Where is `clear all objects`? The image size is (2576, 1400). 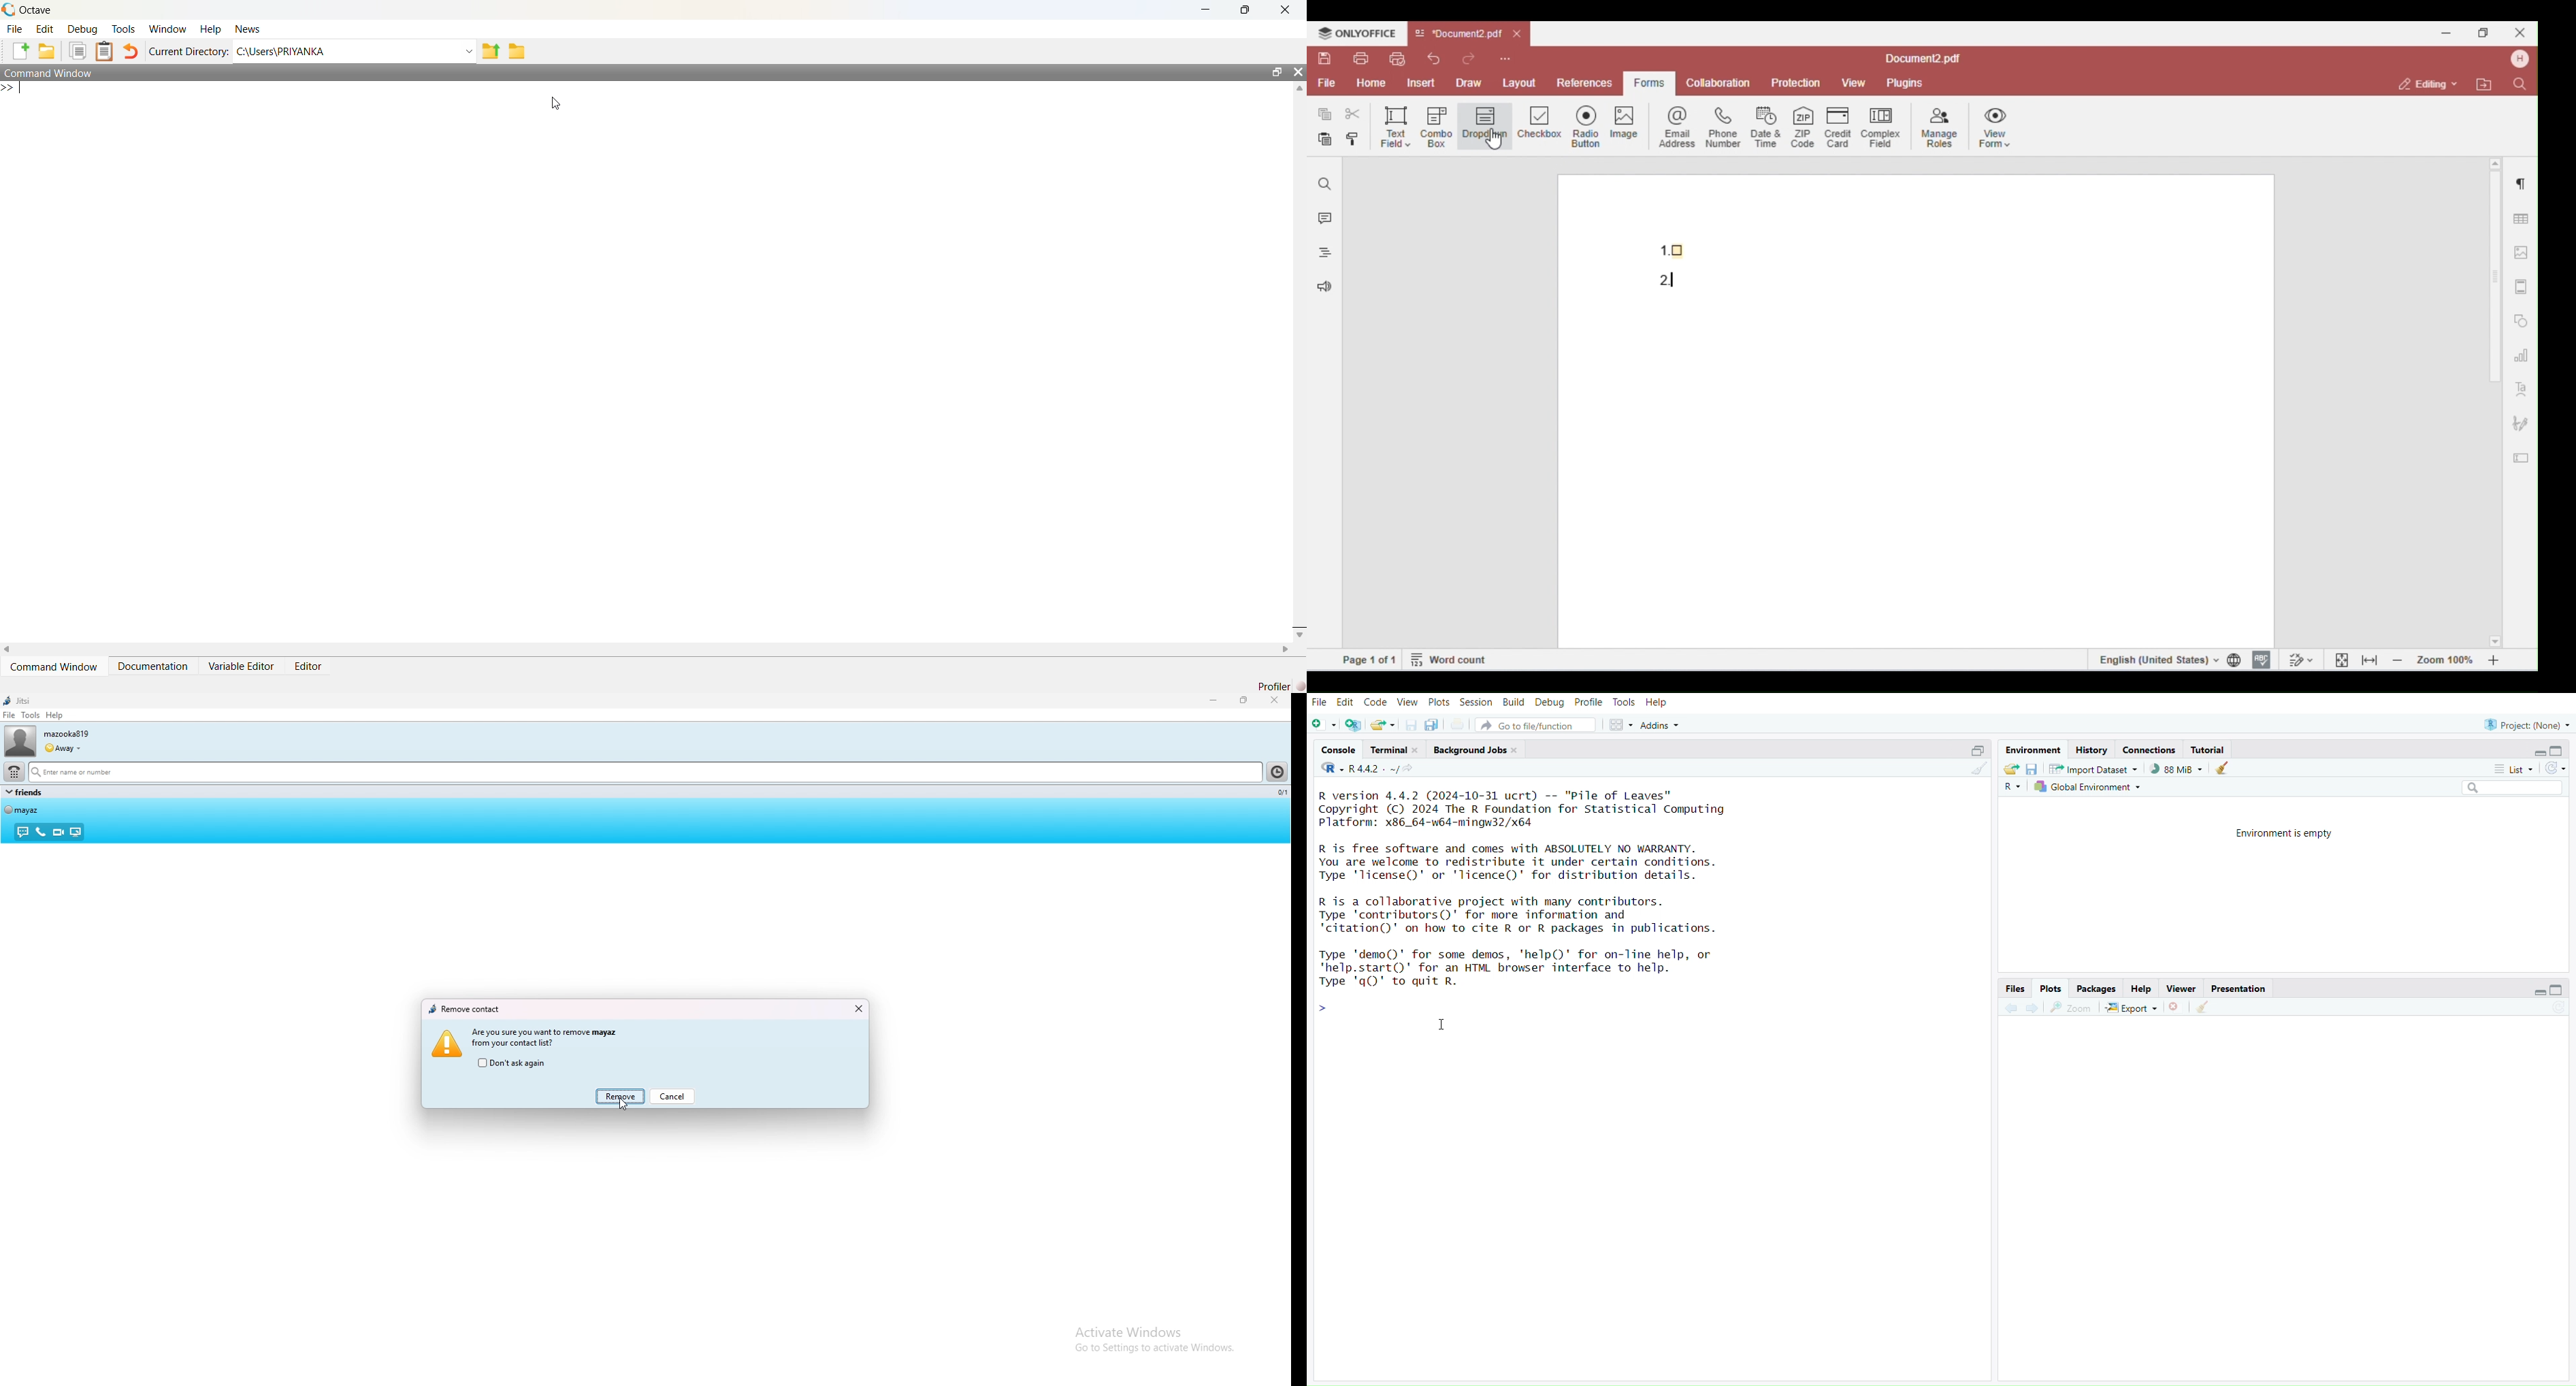 clear all objects is located at coordinates (2222, 769).